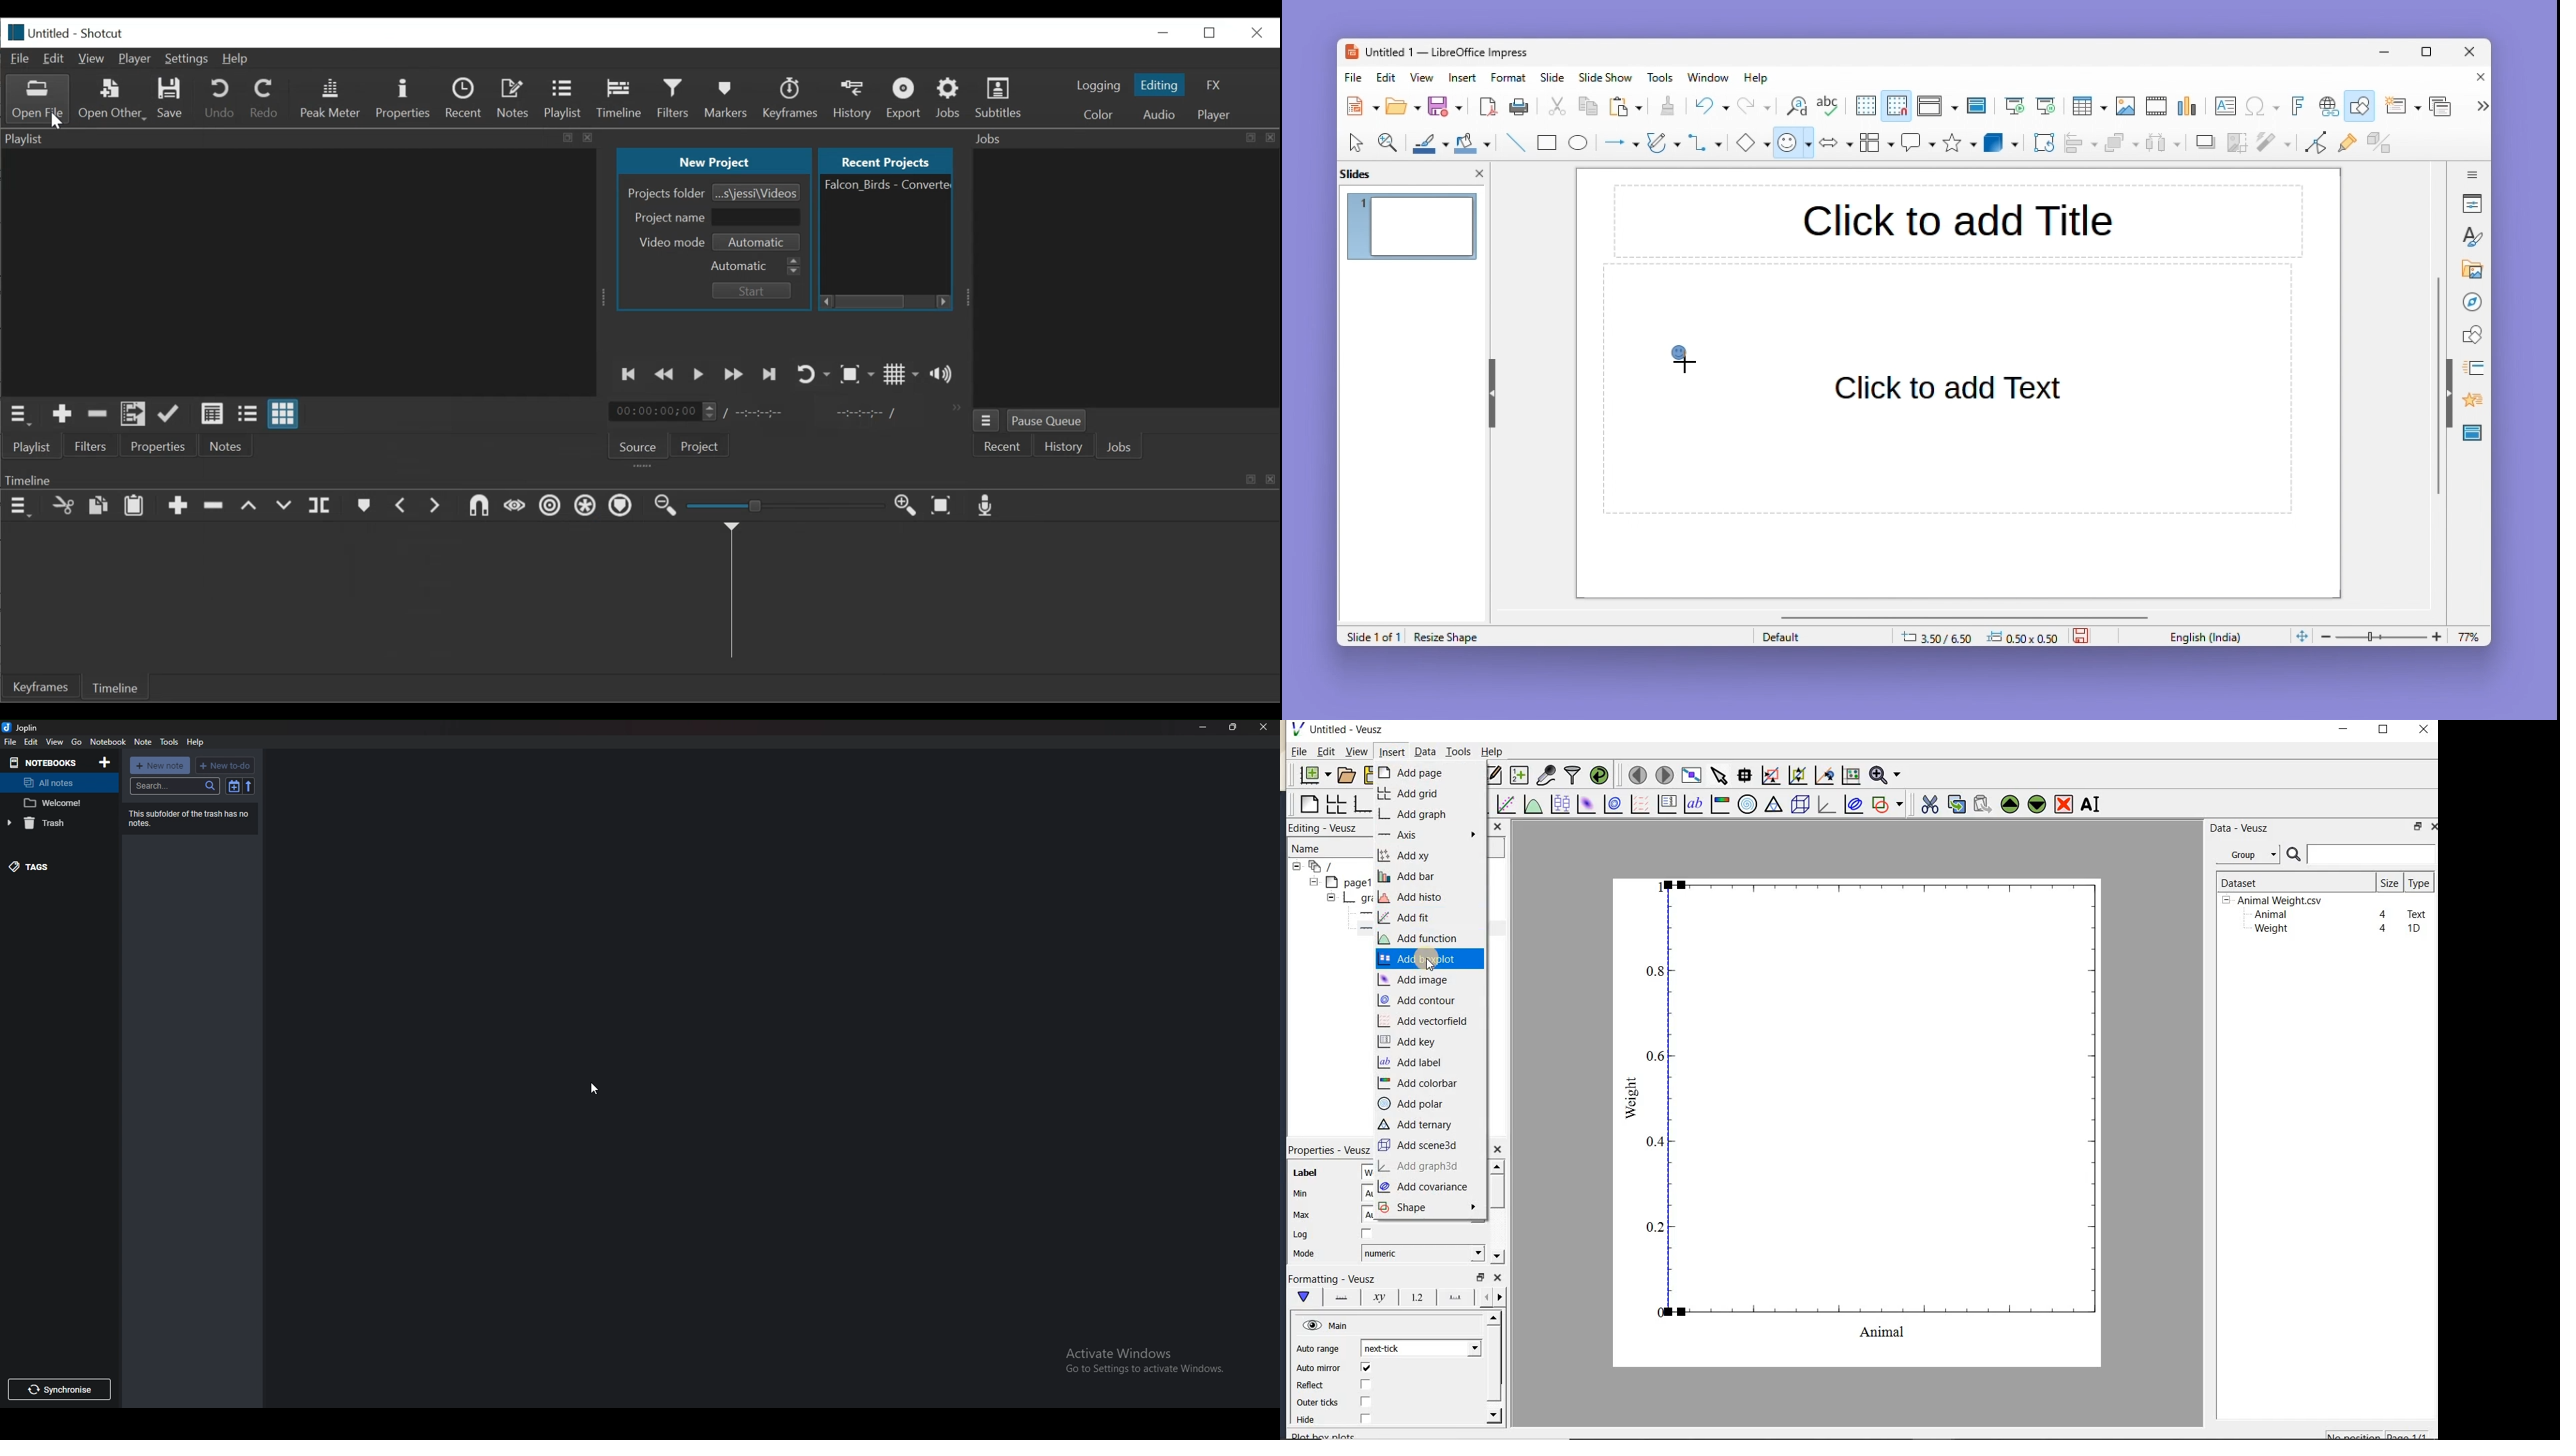 The image size is (2576, 1456). Describe the element at coordinates (283, 506) in the screenshot. I see `Overwrite` at that location.